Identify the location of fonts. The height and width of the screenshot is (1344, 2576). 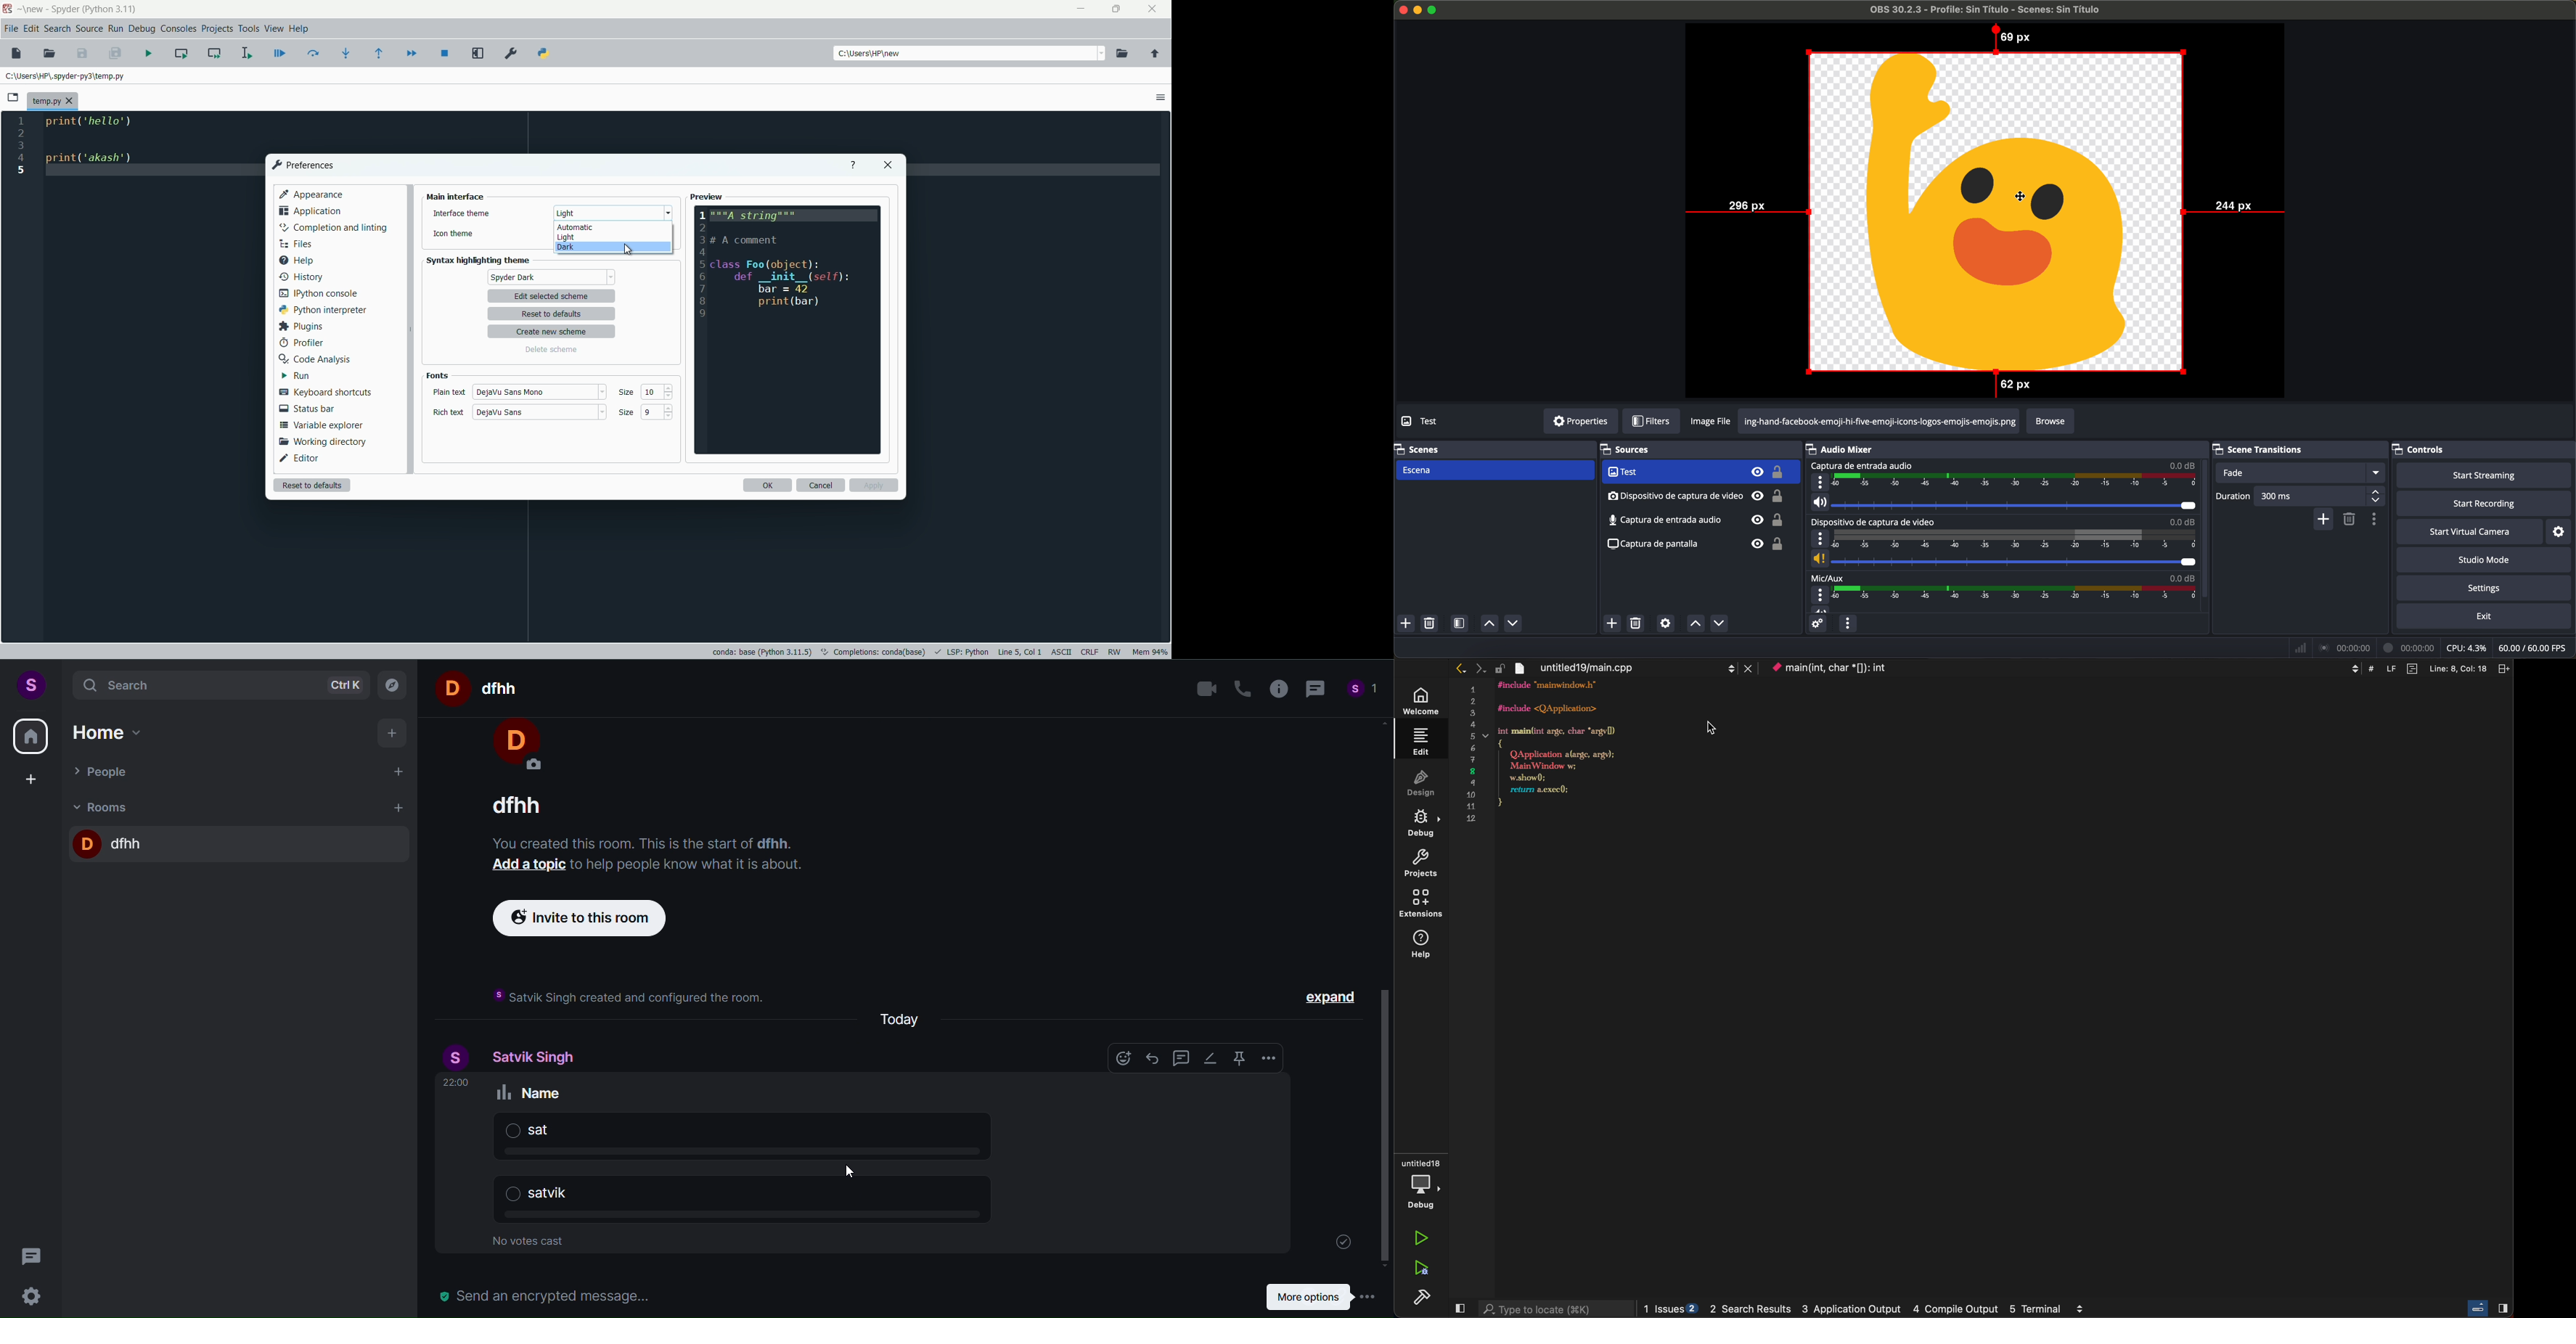
(437, 375).